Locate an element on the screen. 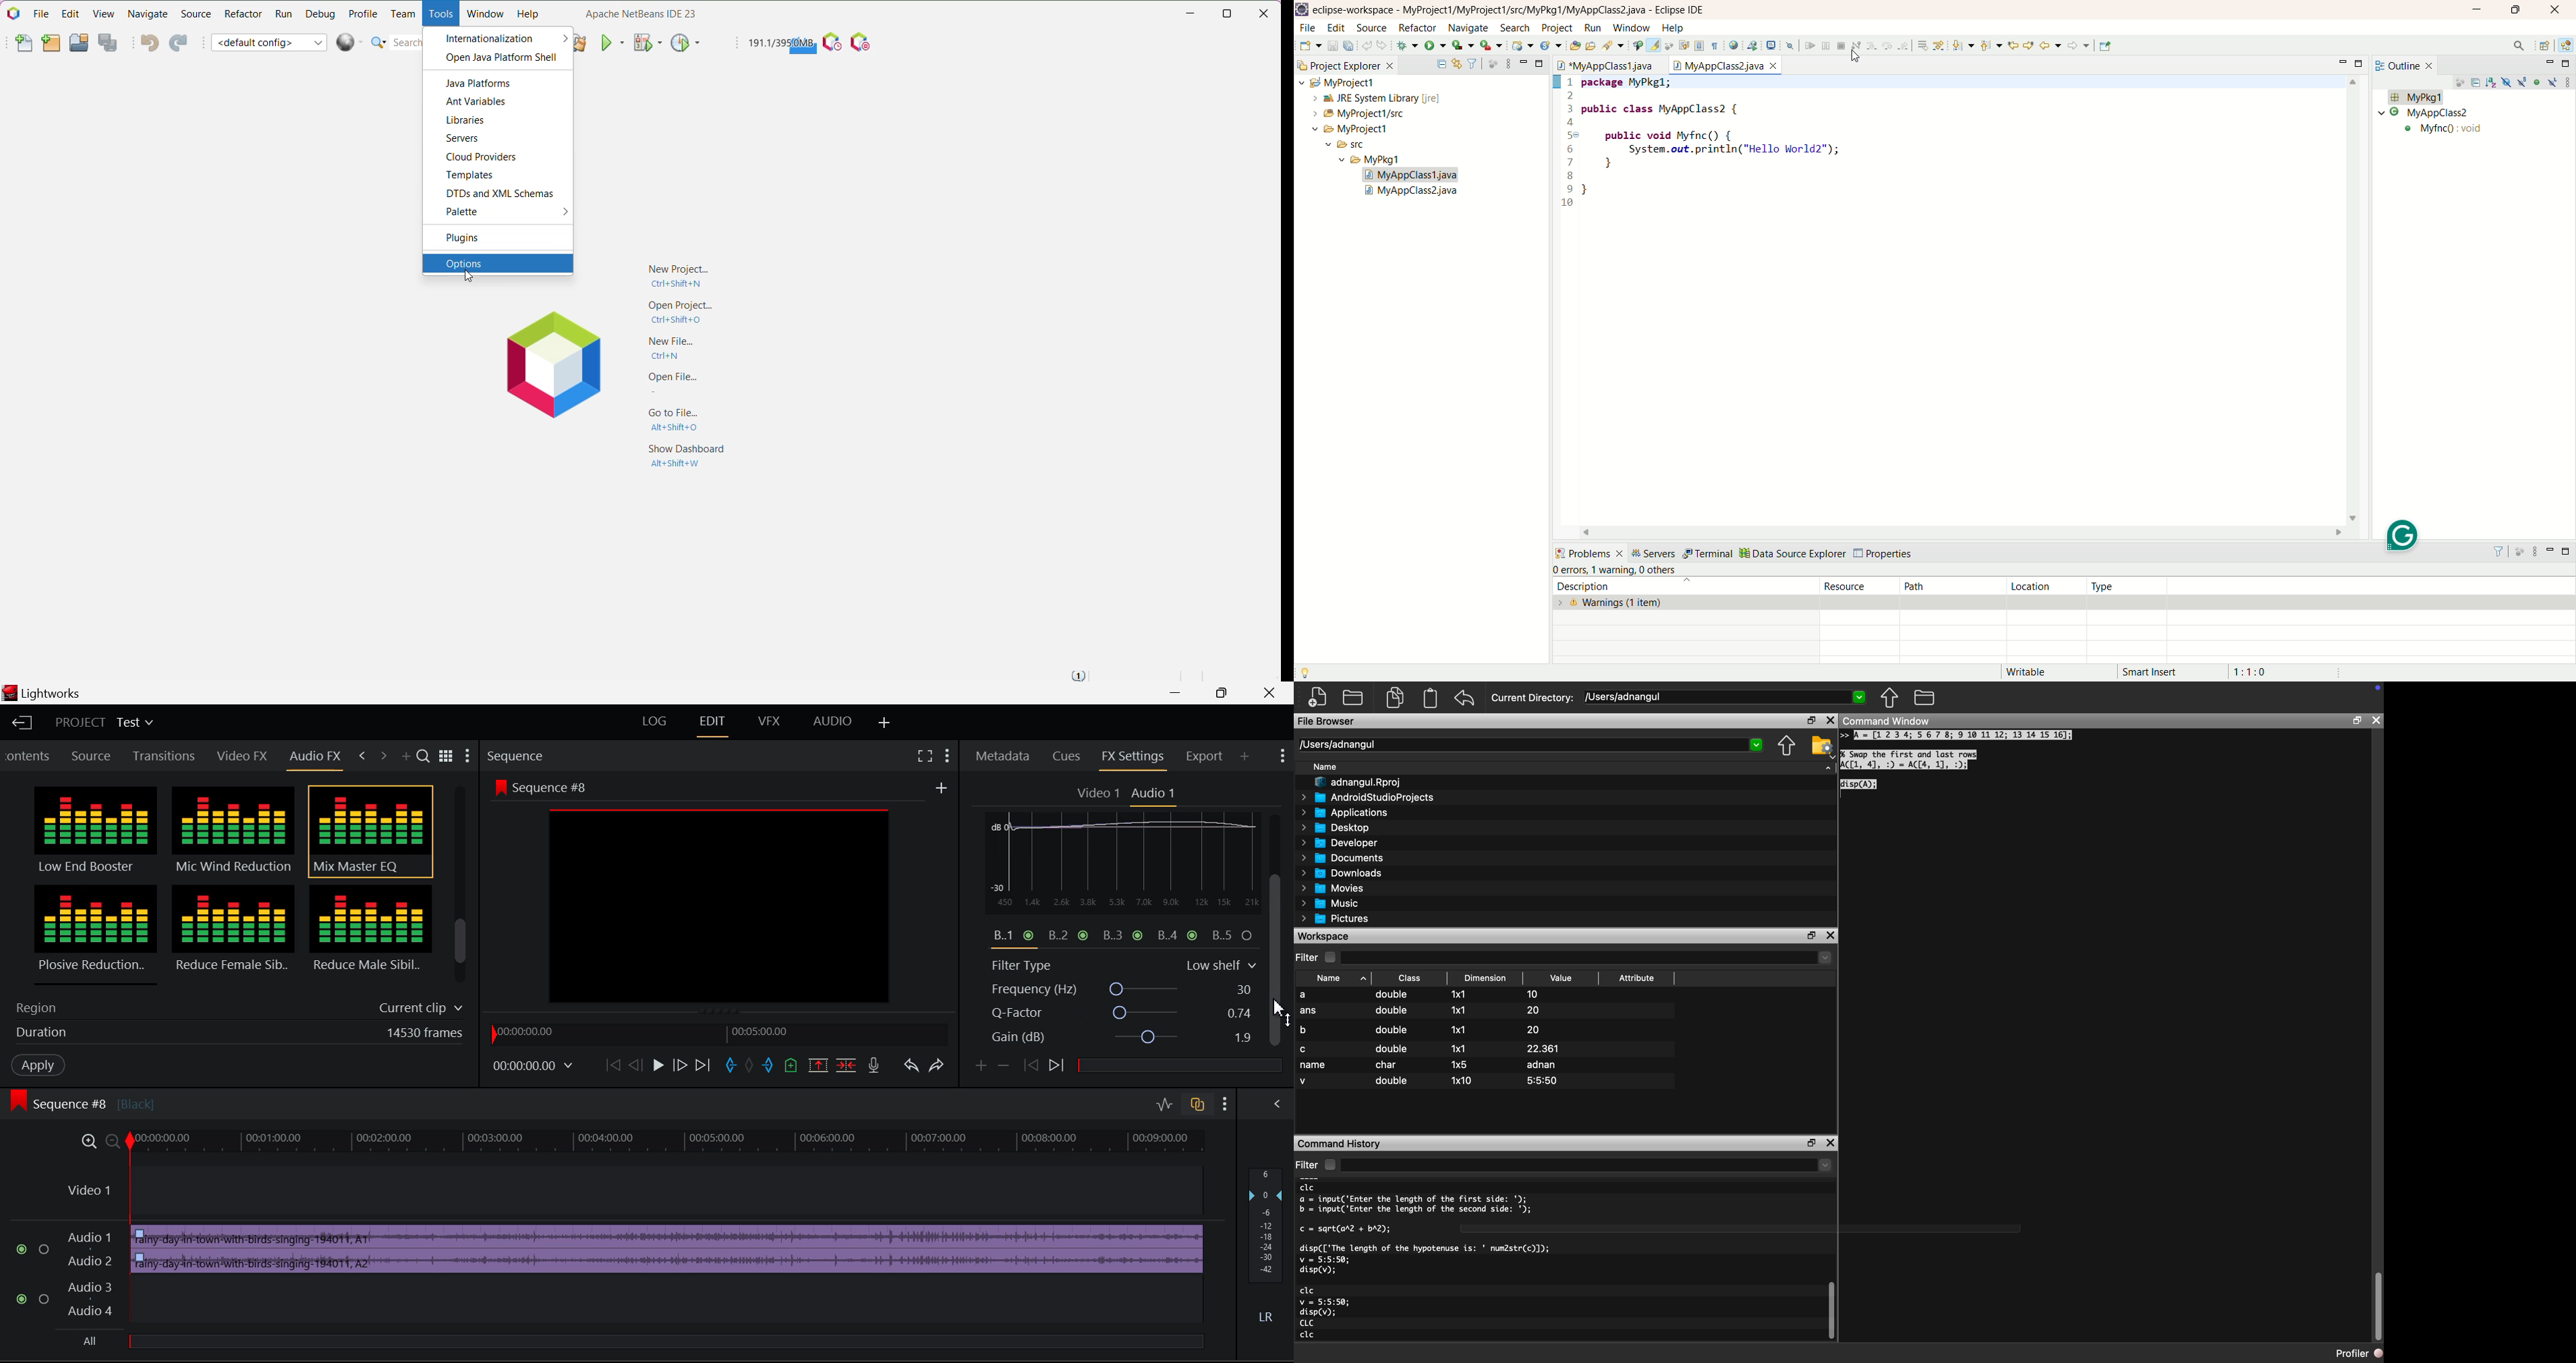 Image resolution: width=2576 pixels, height=1372 pixels. project1/src is located at coordinates (1353, 114).